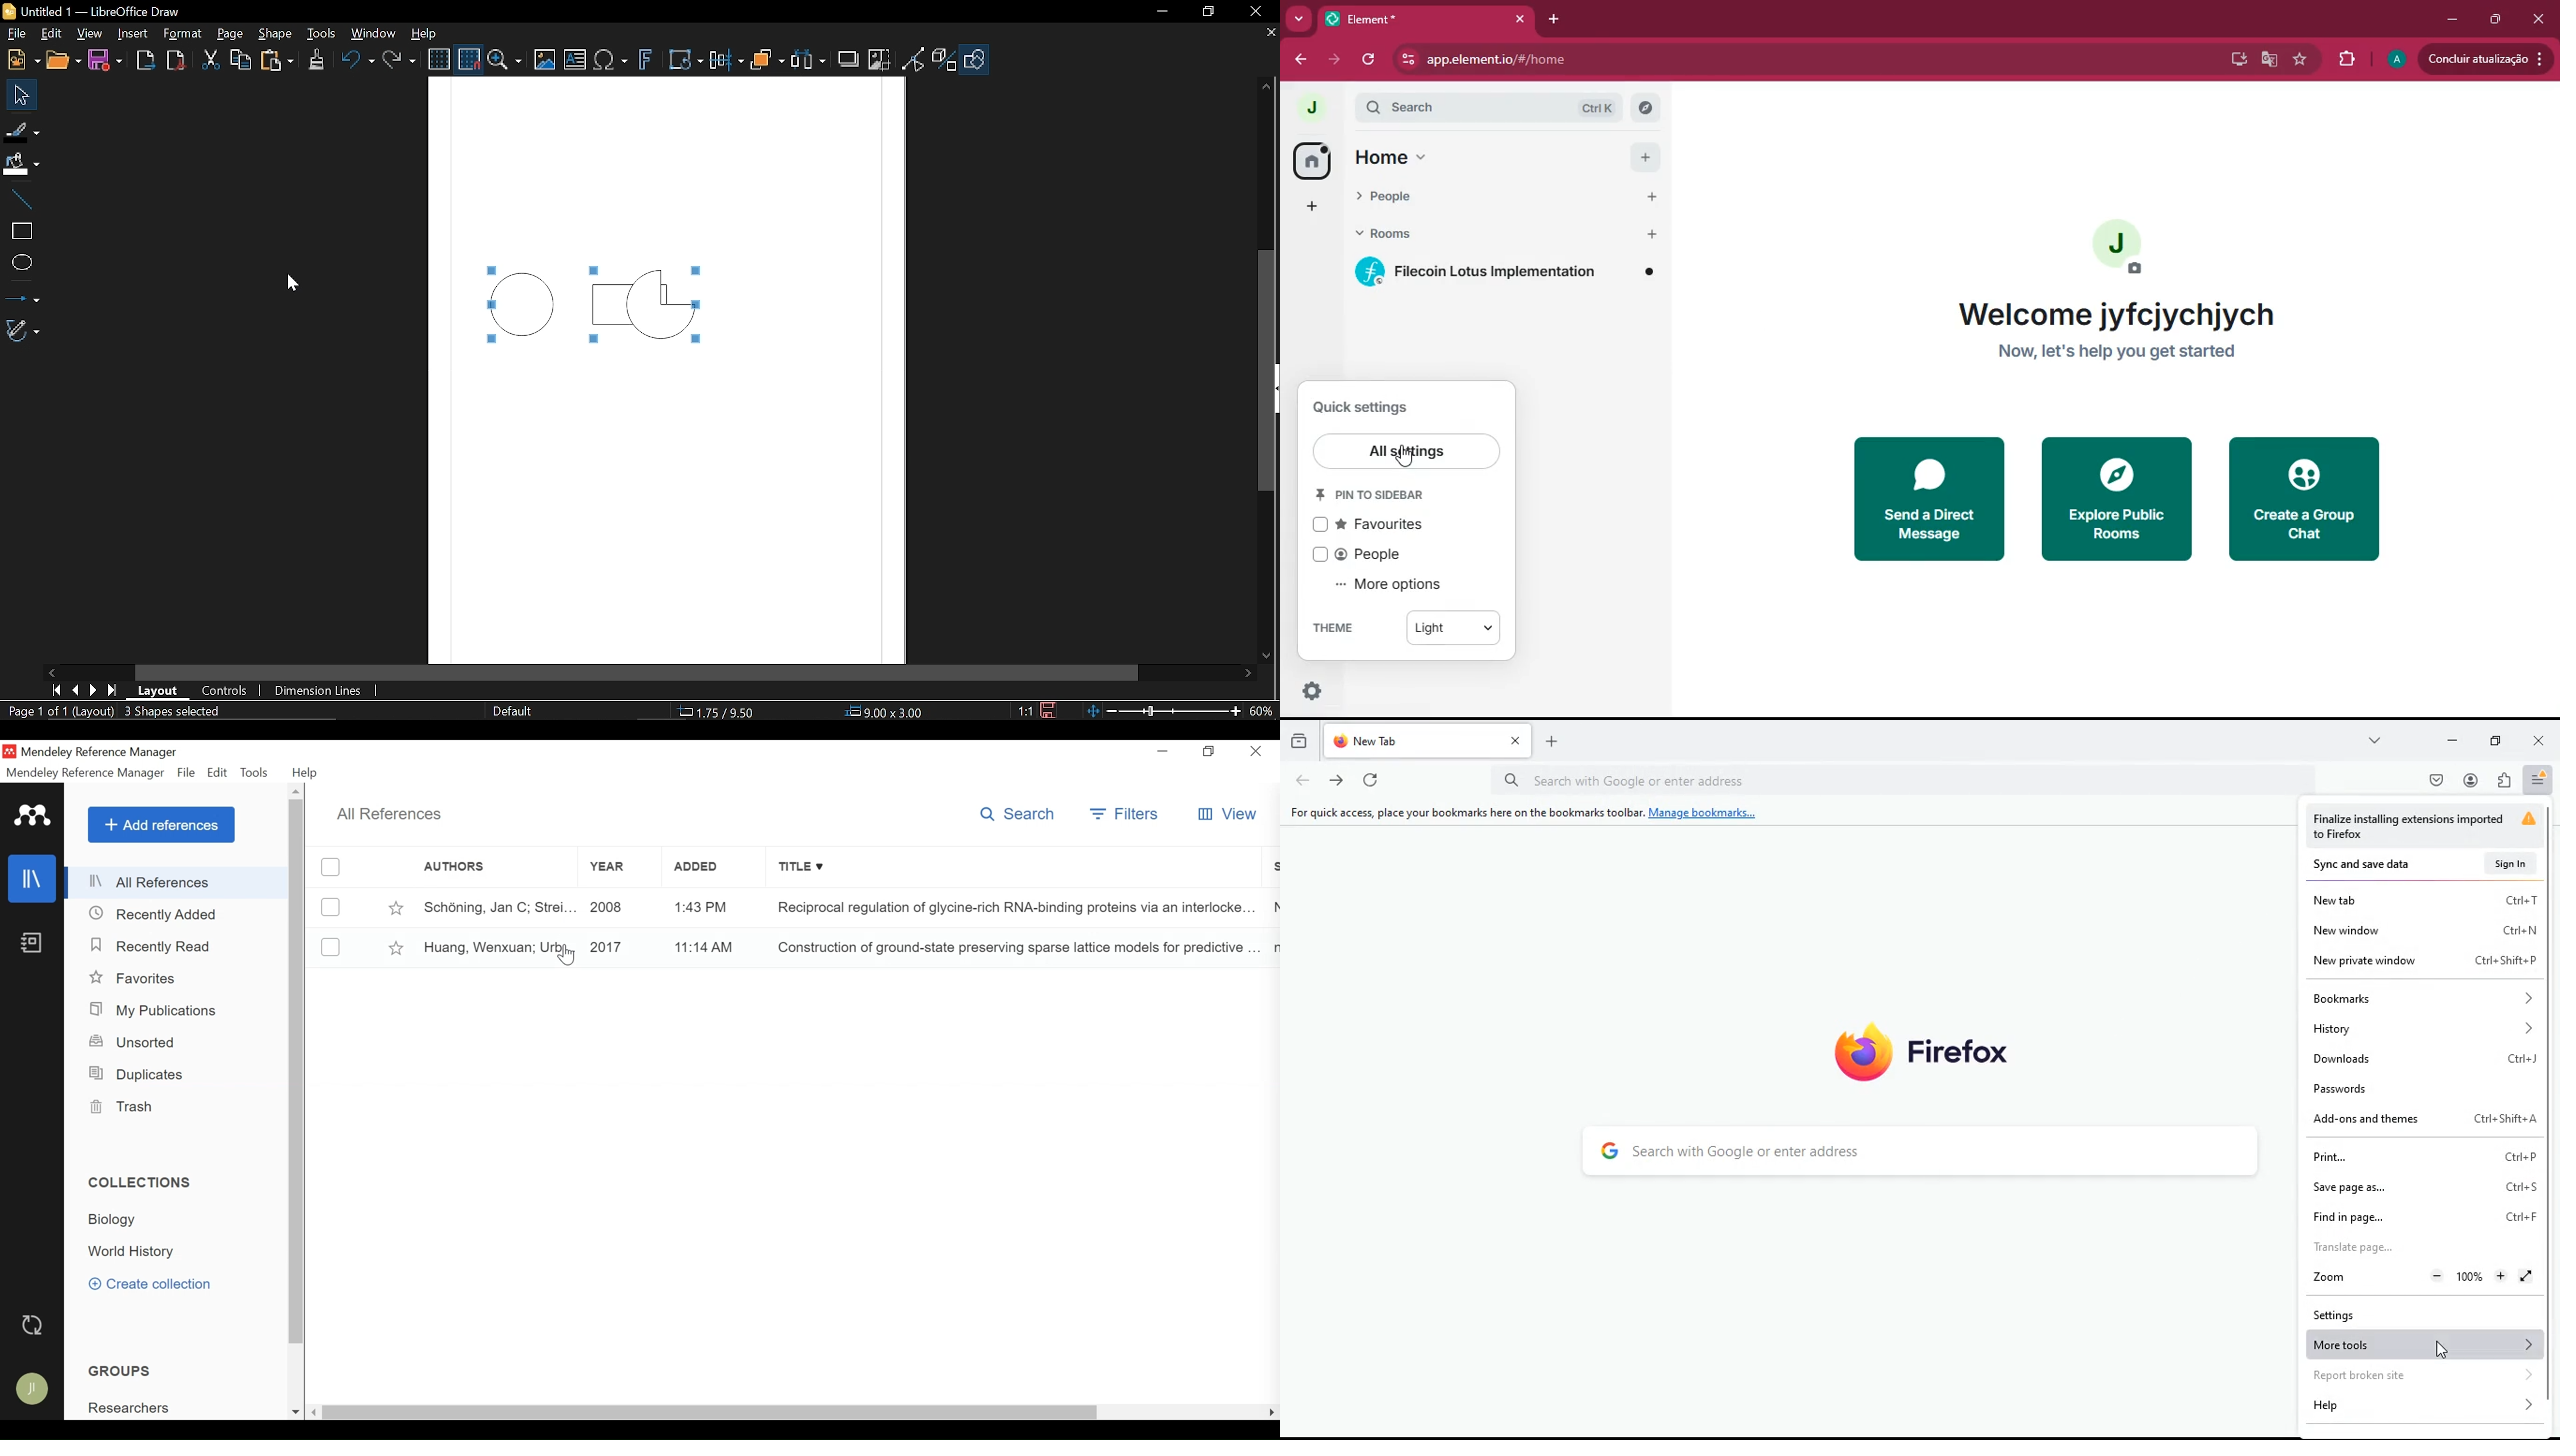  Describe the element at coordinates (199, 711) in the screenshot. I see `3 Shapes Selected` at that location.